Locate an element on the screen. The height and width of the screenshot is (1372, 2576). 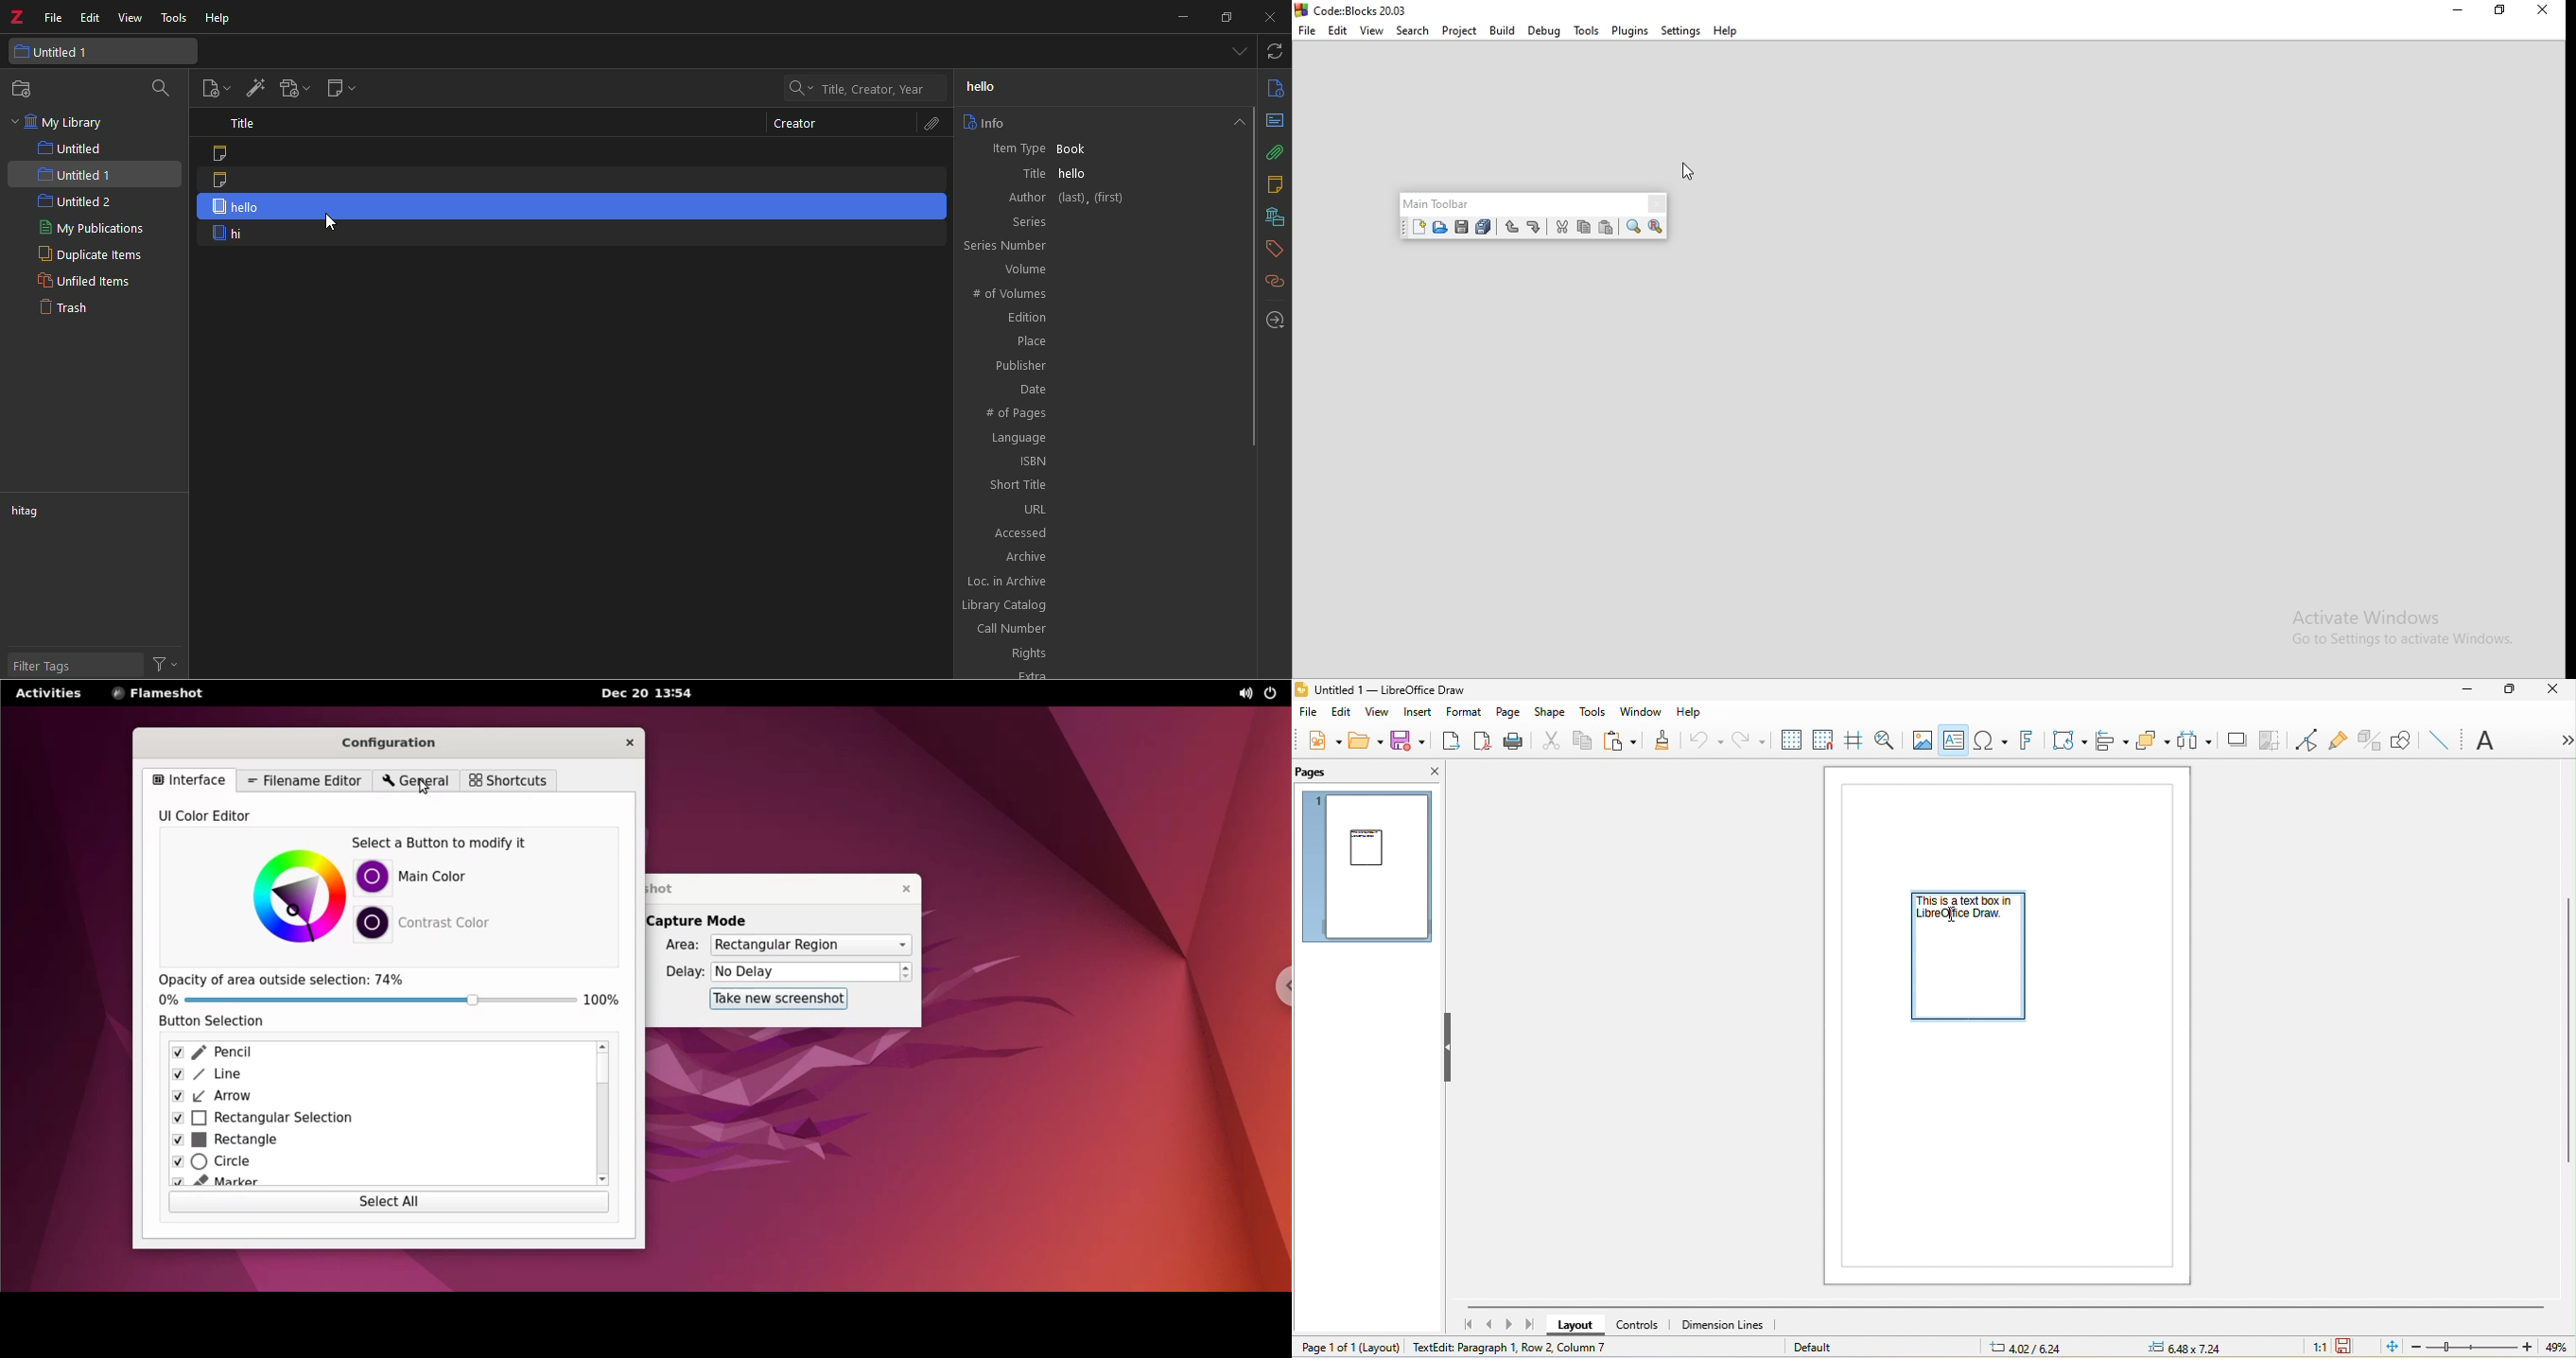
tag is located at coordinates (31, 513).